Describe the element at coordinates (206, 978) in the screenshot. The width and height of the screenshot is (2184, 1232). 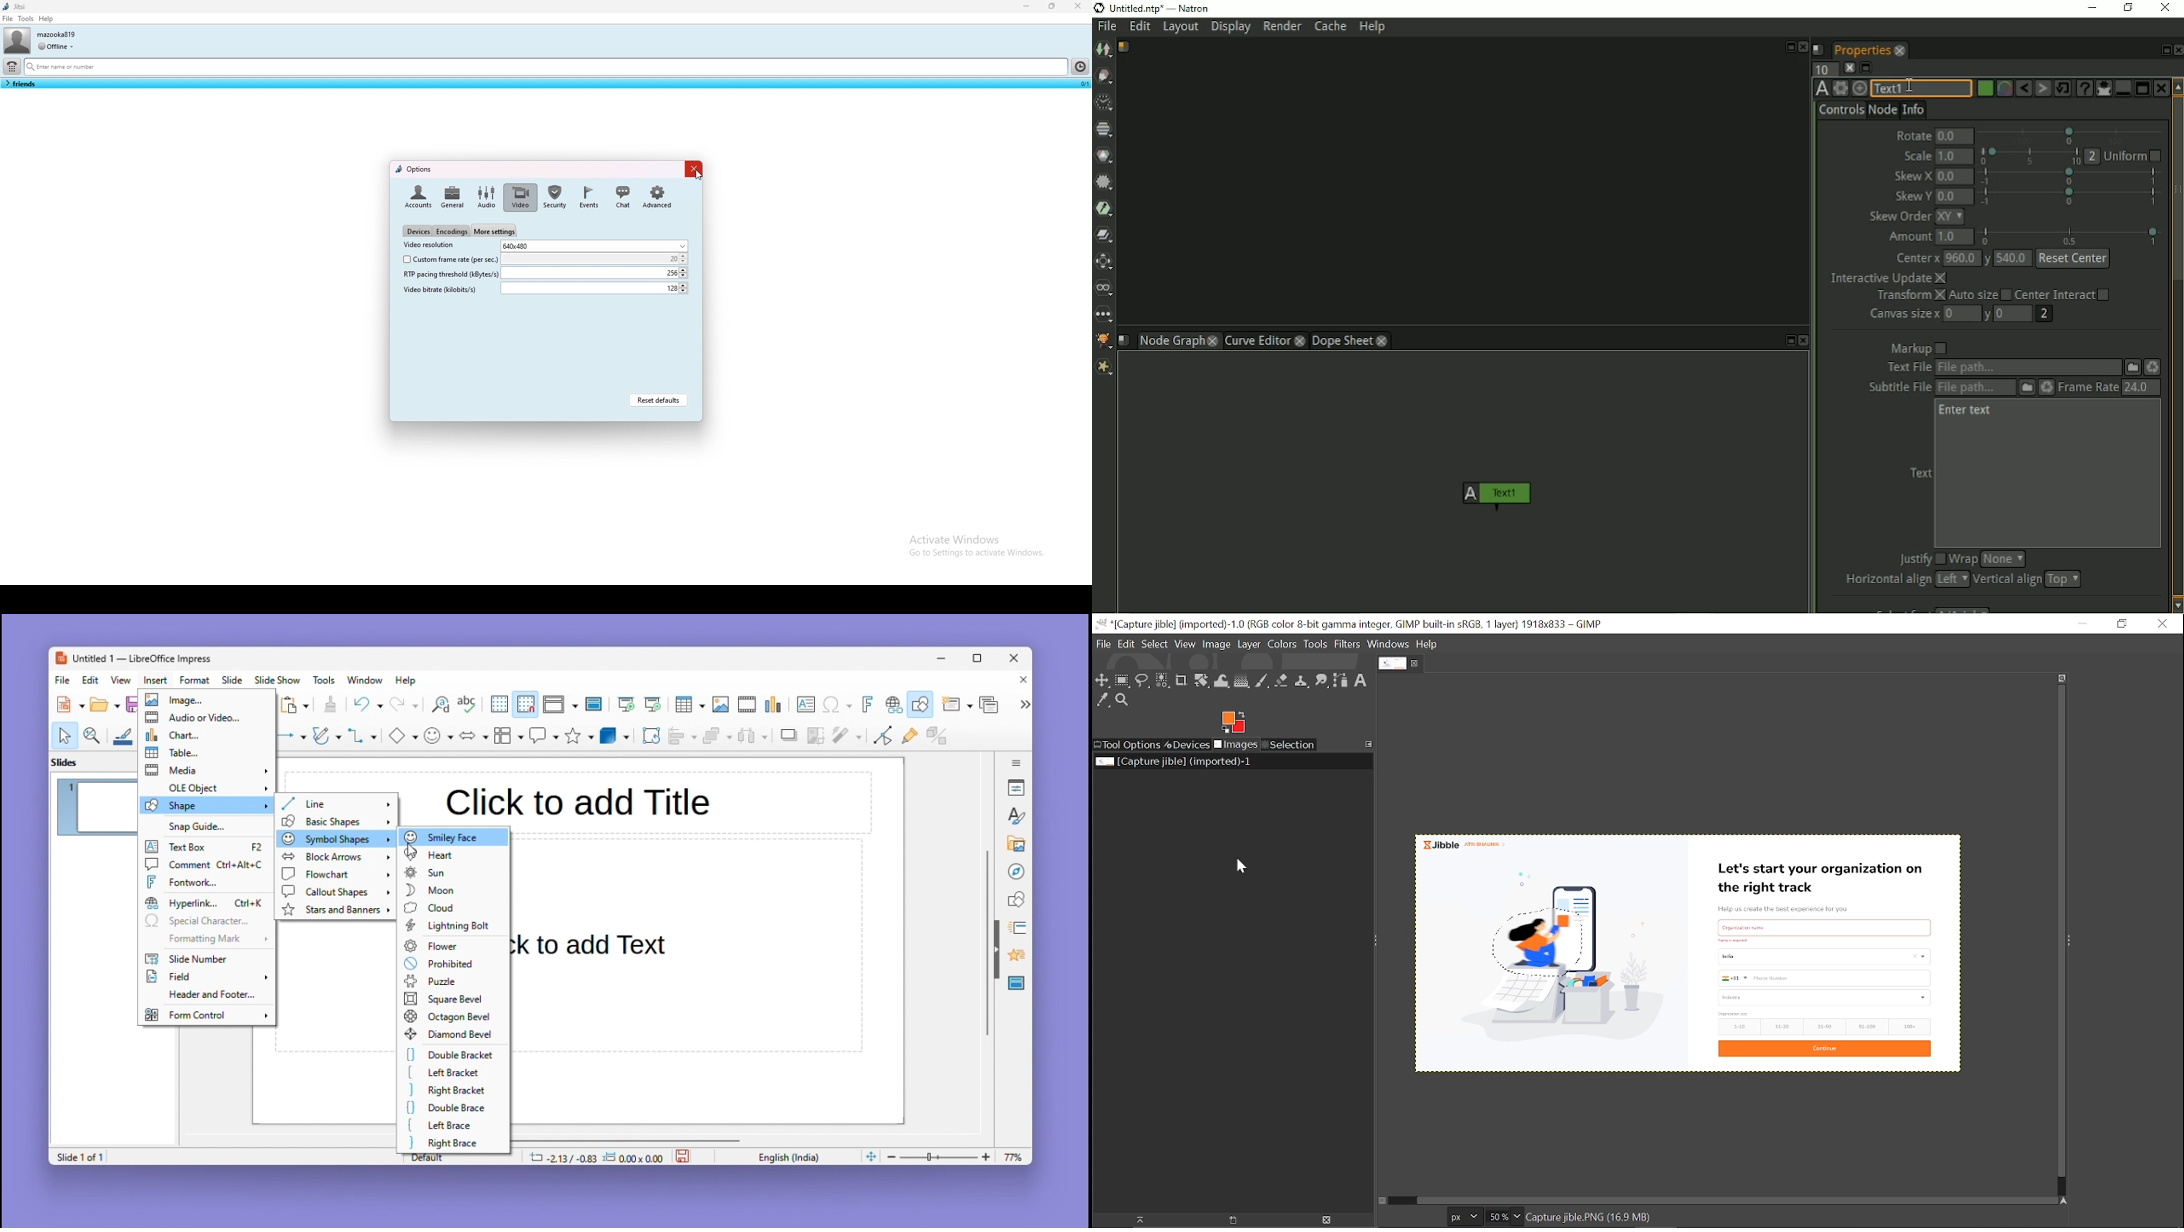
I see `Field` at that location.